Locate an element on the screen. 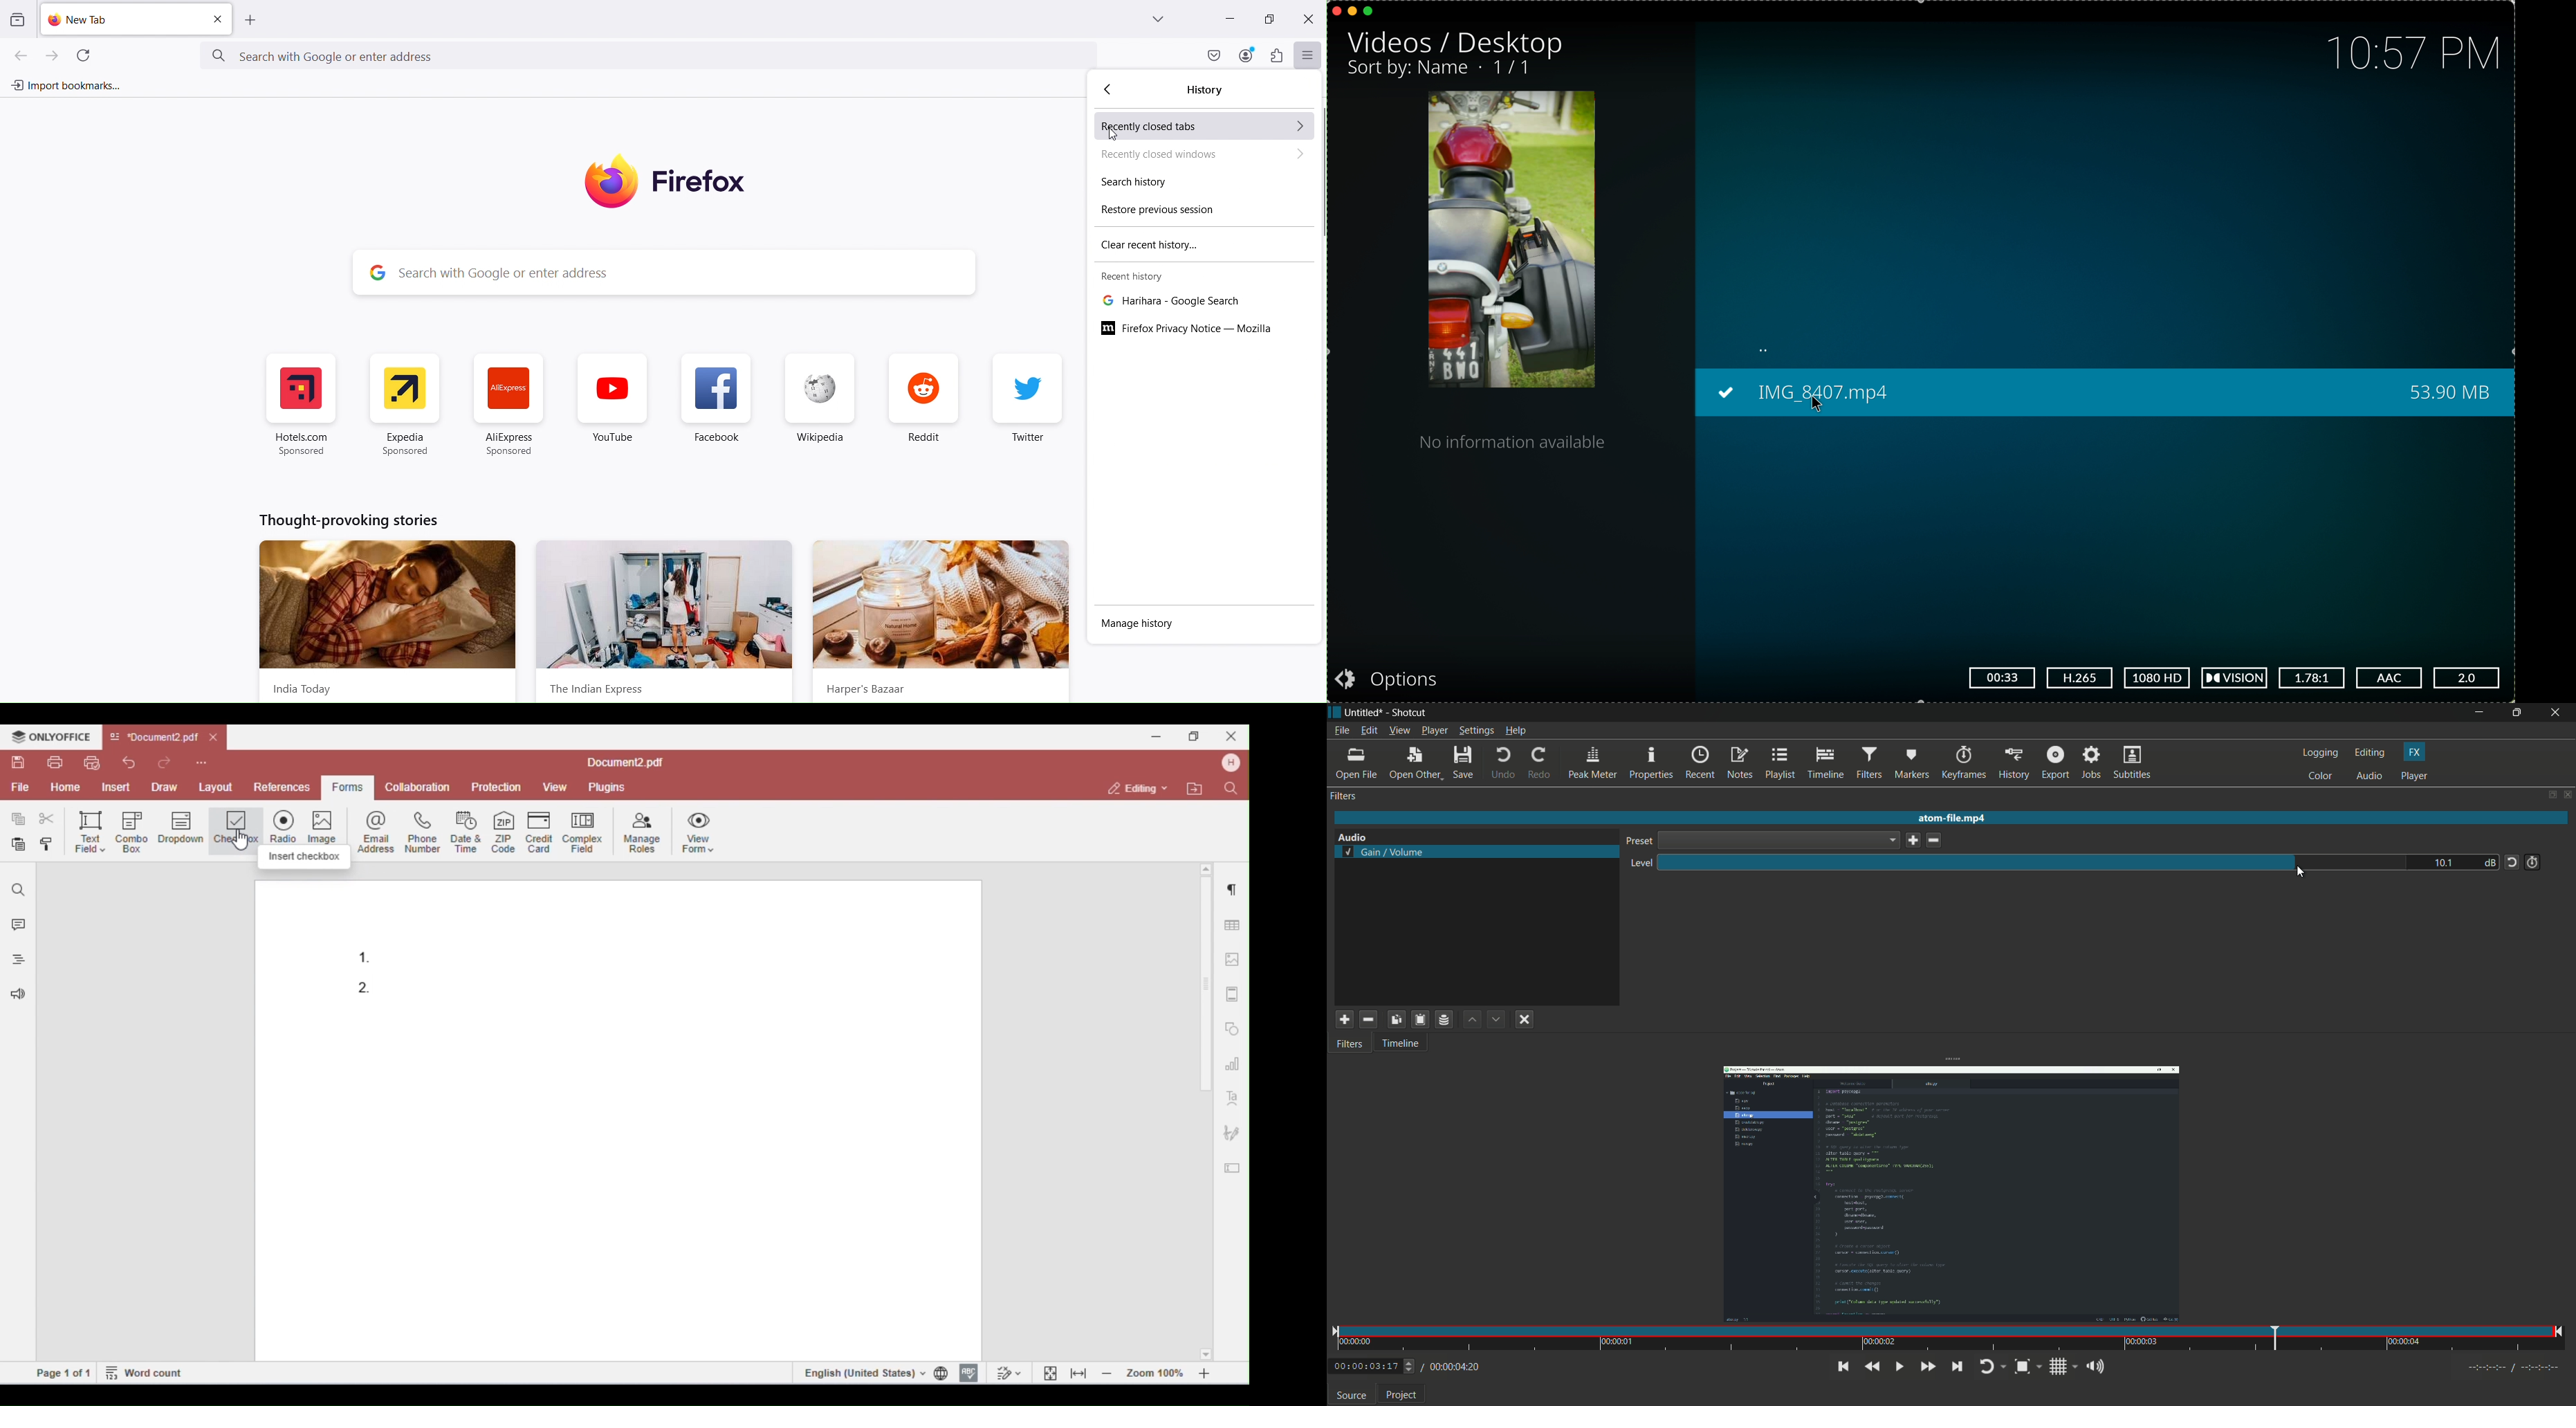 This screenshot has height=1428, width=2576. List all tabs is located at coordinates (1160, 19).